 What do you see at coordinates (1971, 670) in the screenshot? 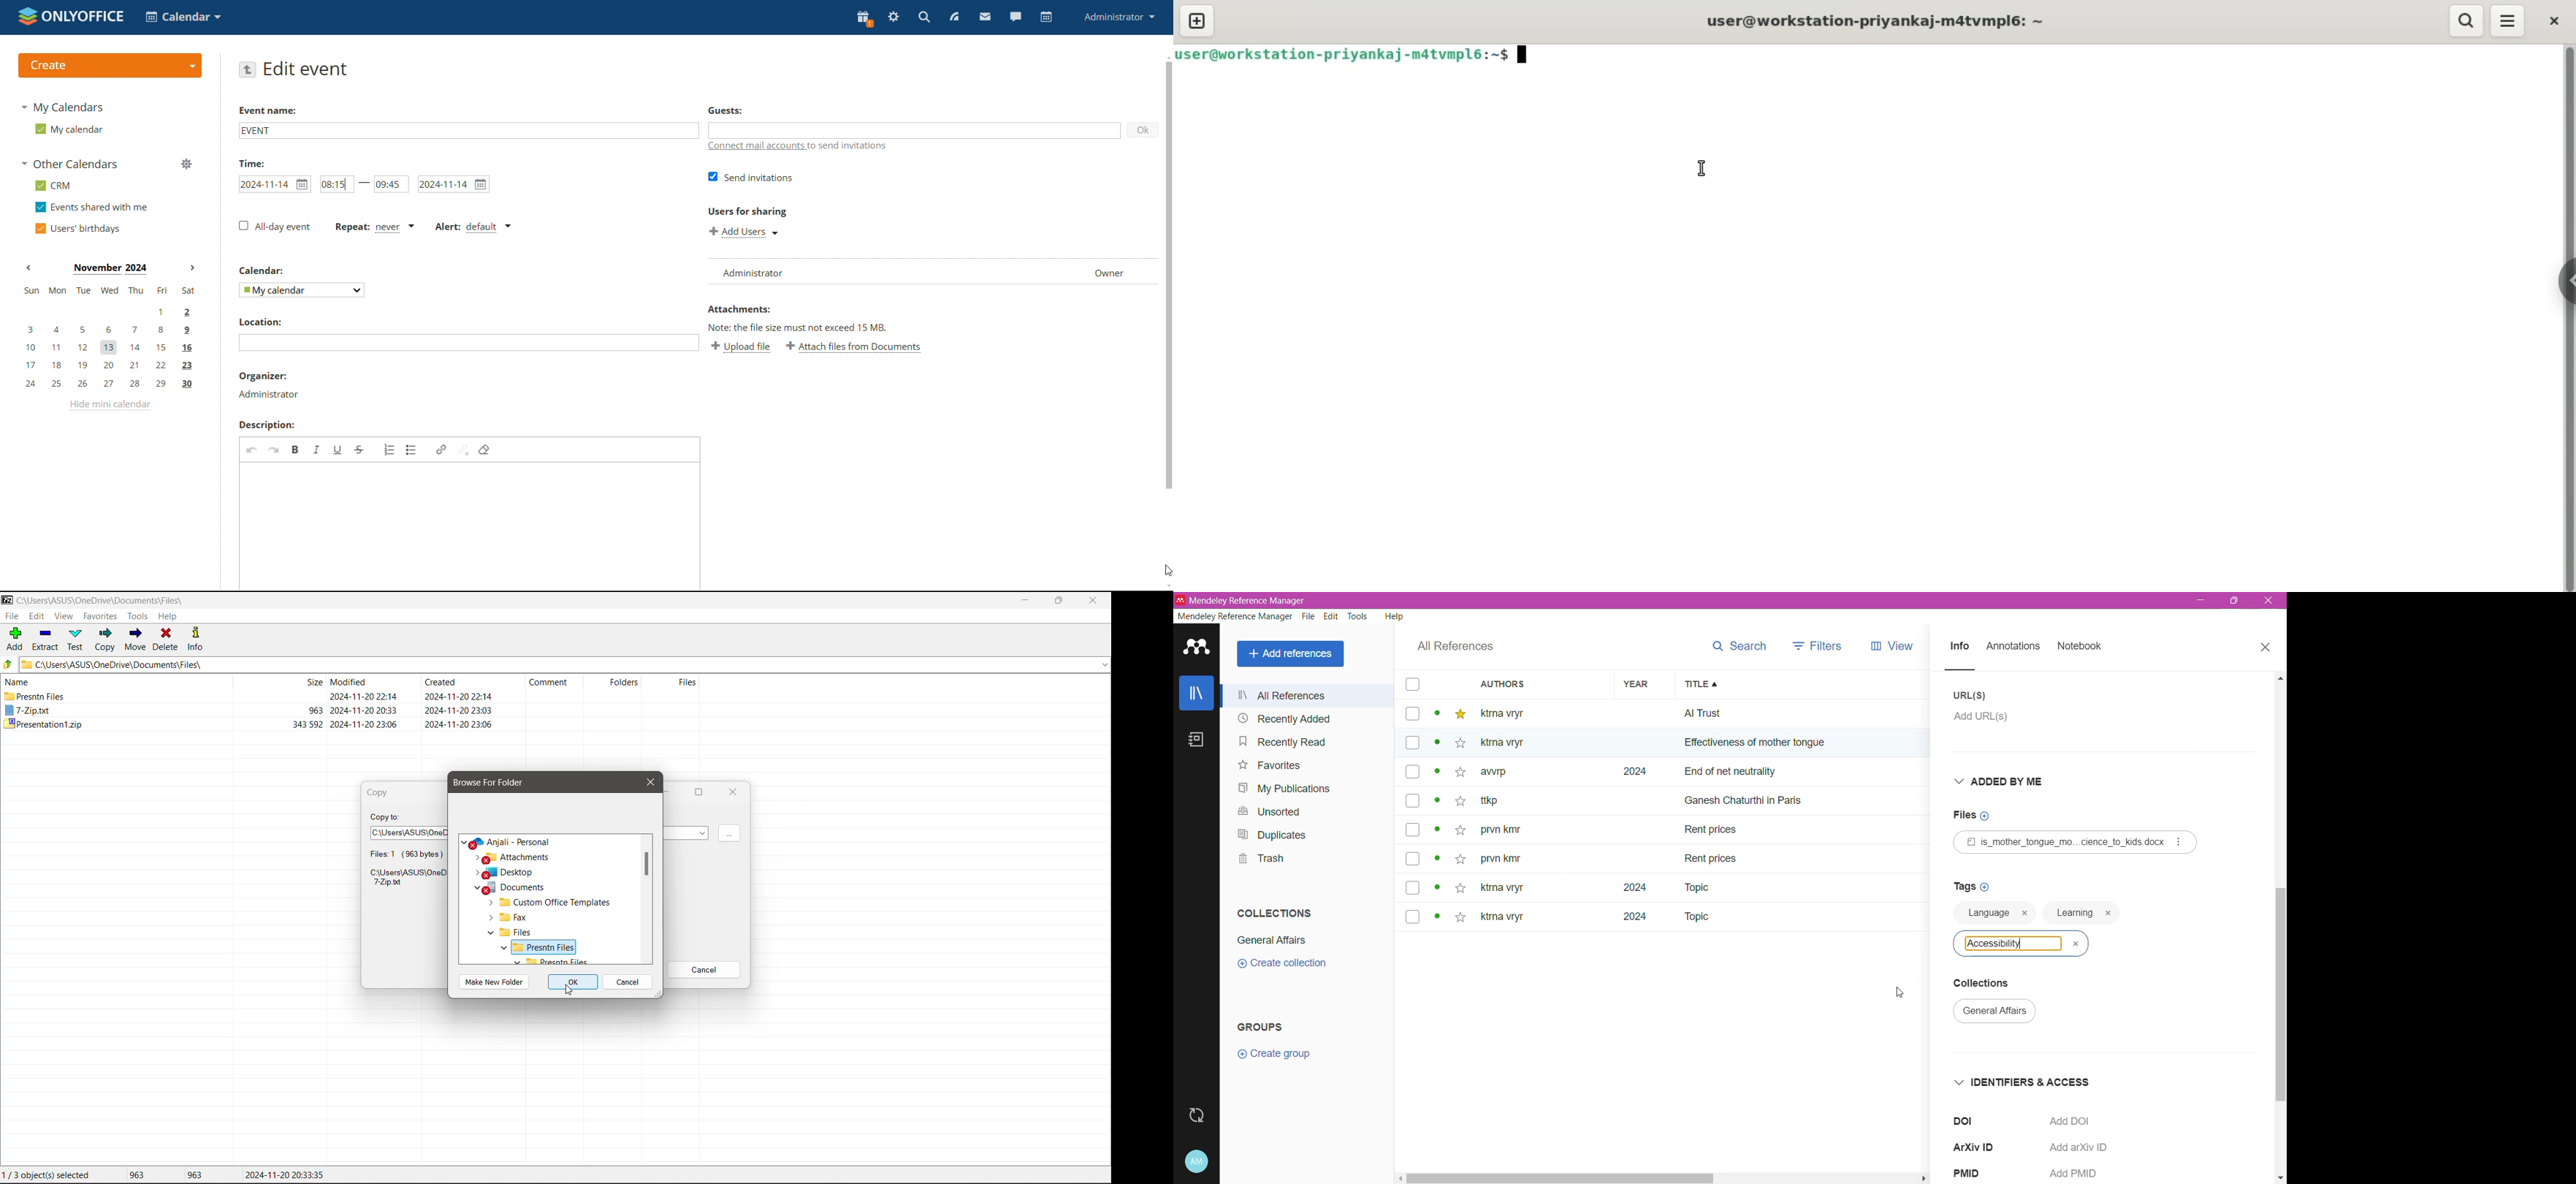
I see `line ` at bounding box center [1971, 670].